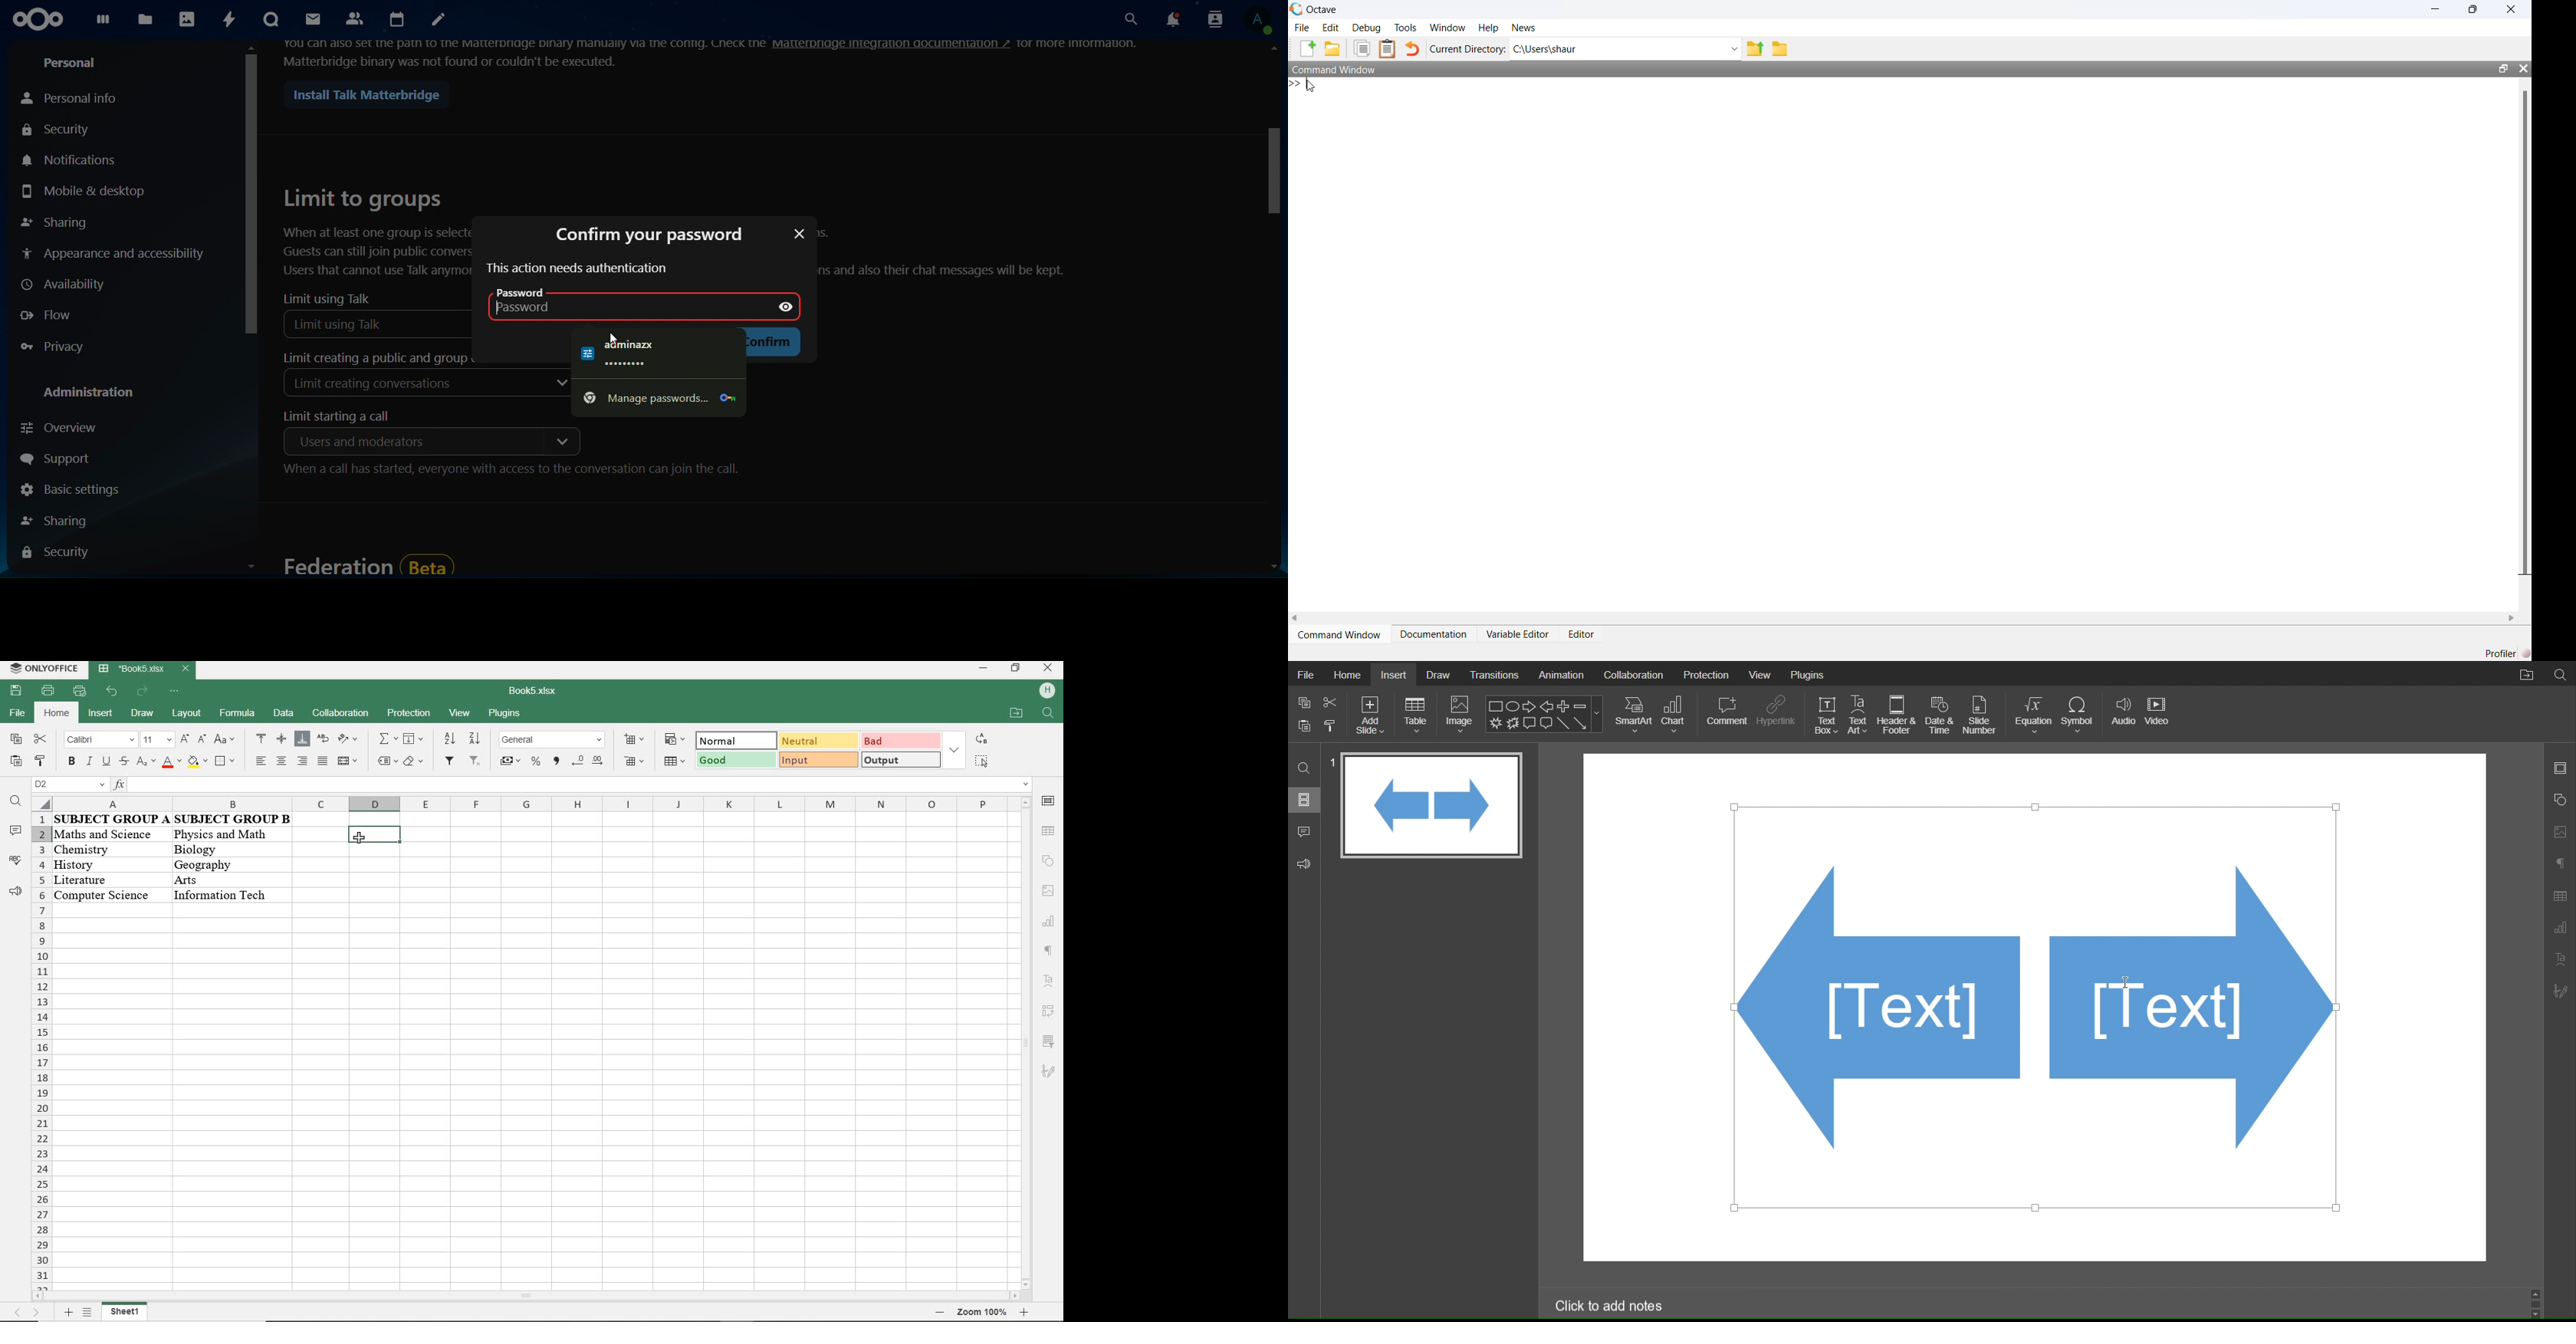  What do you see at coordinates (1332, 27) in the screenshot?
I see `edit` at bounding box center [1332, 27].